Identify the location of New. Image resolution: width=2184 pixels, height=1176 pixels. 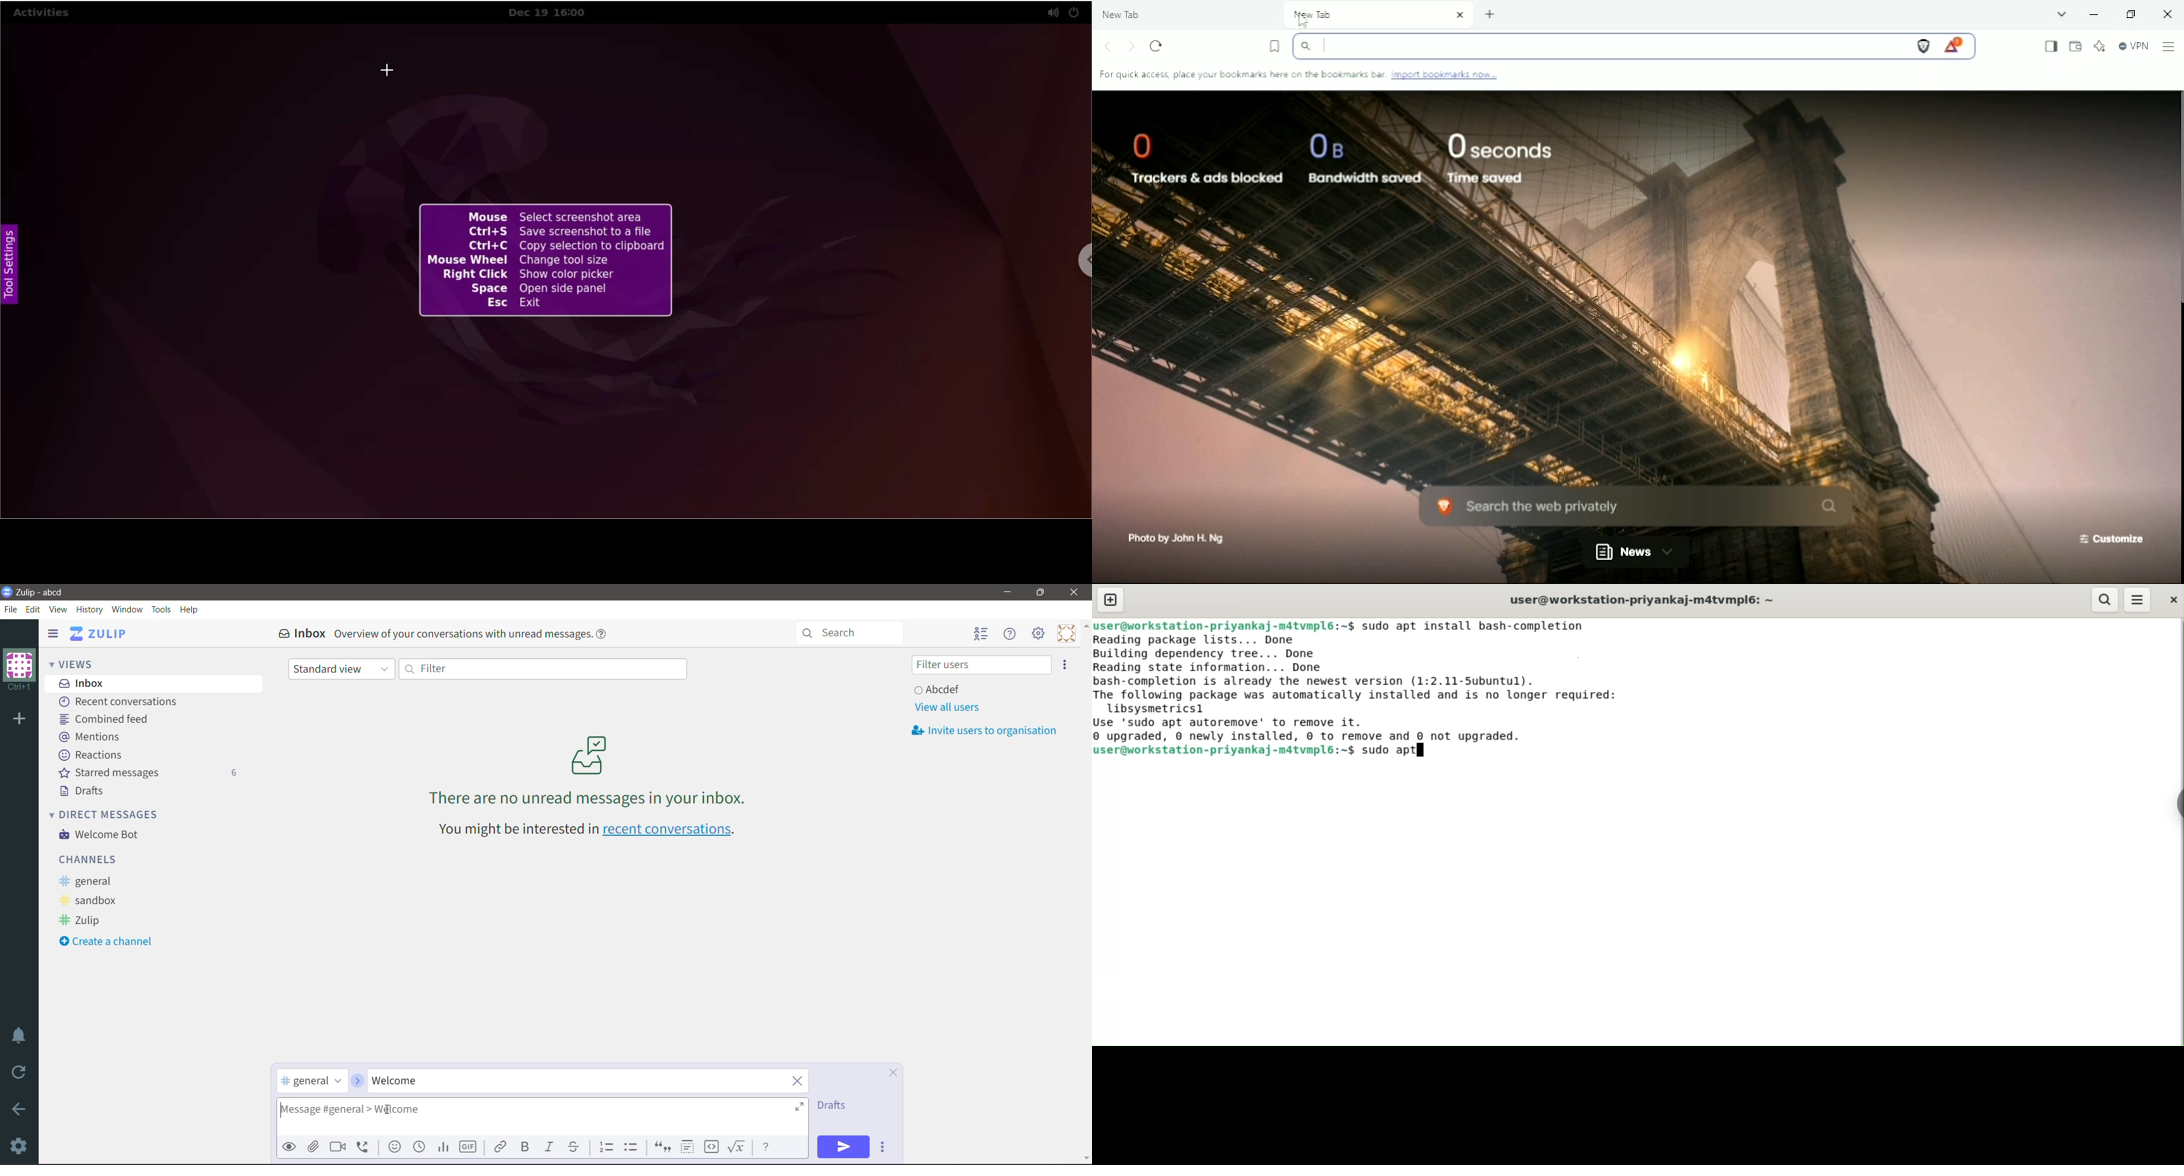
(1635, 553).